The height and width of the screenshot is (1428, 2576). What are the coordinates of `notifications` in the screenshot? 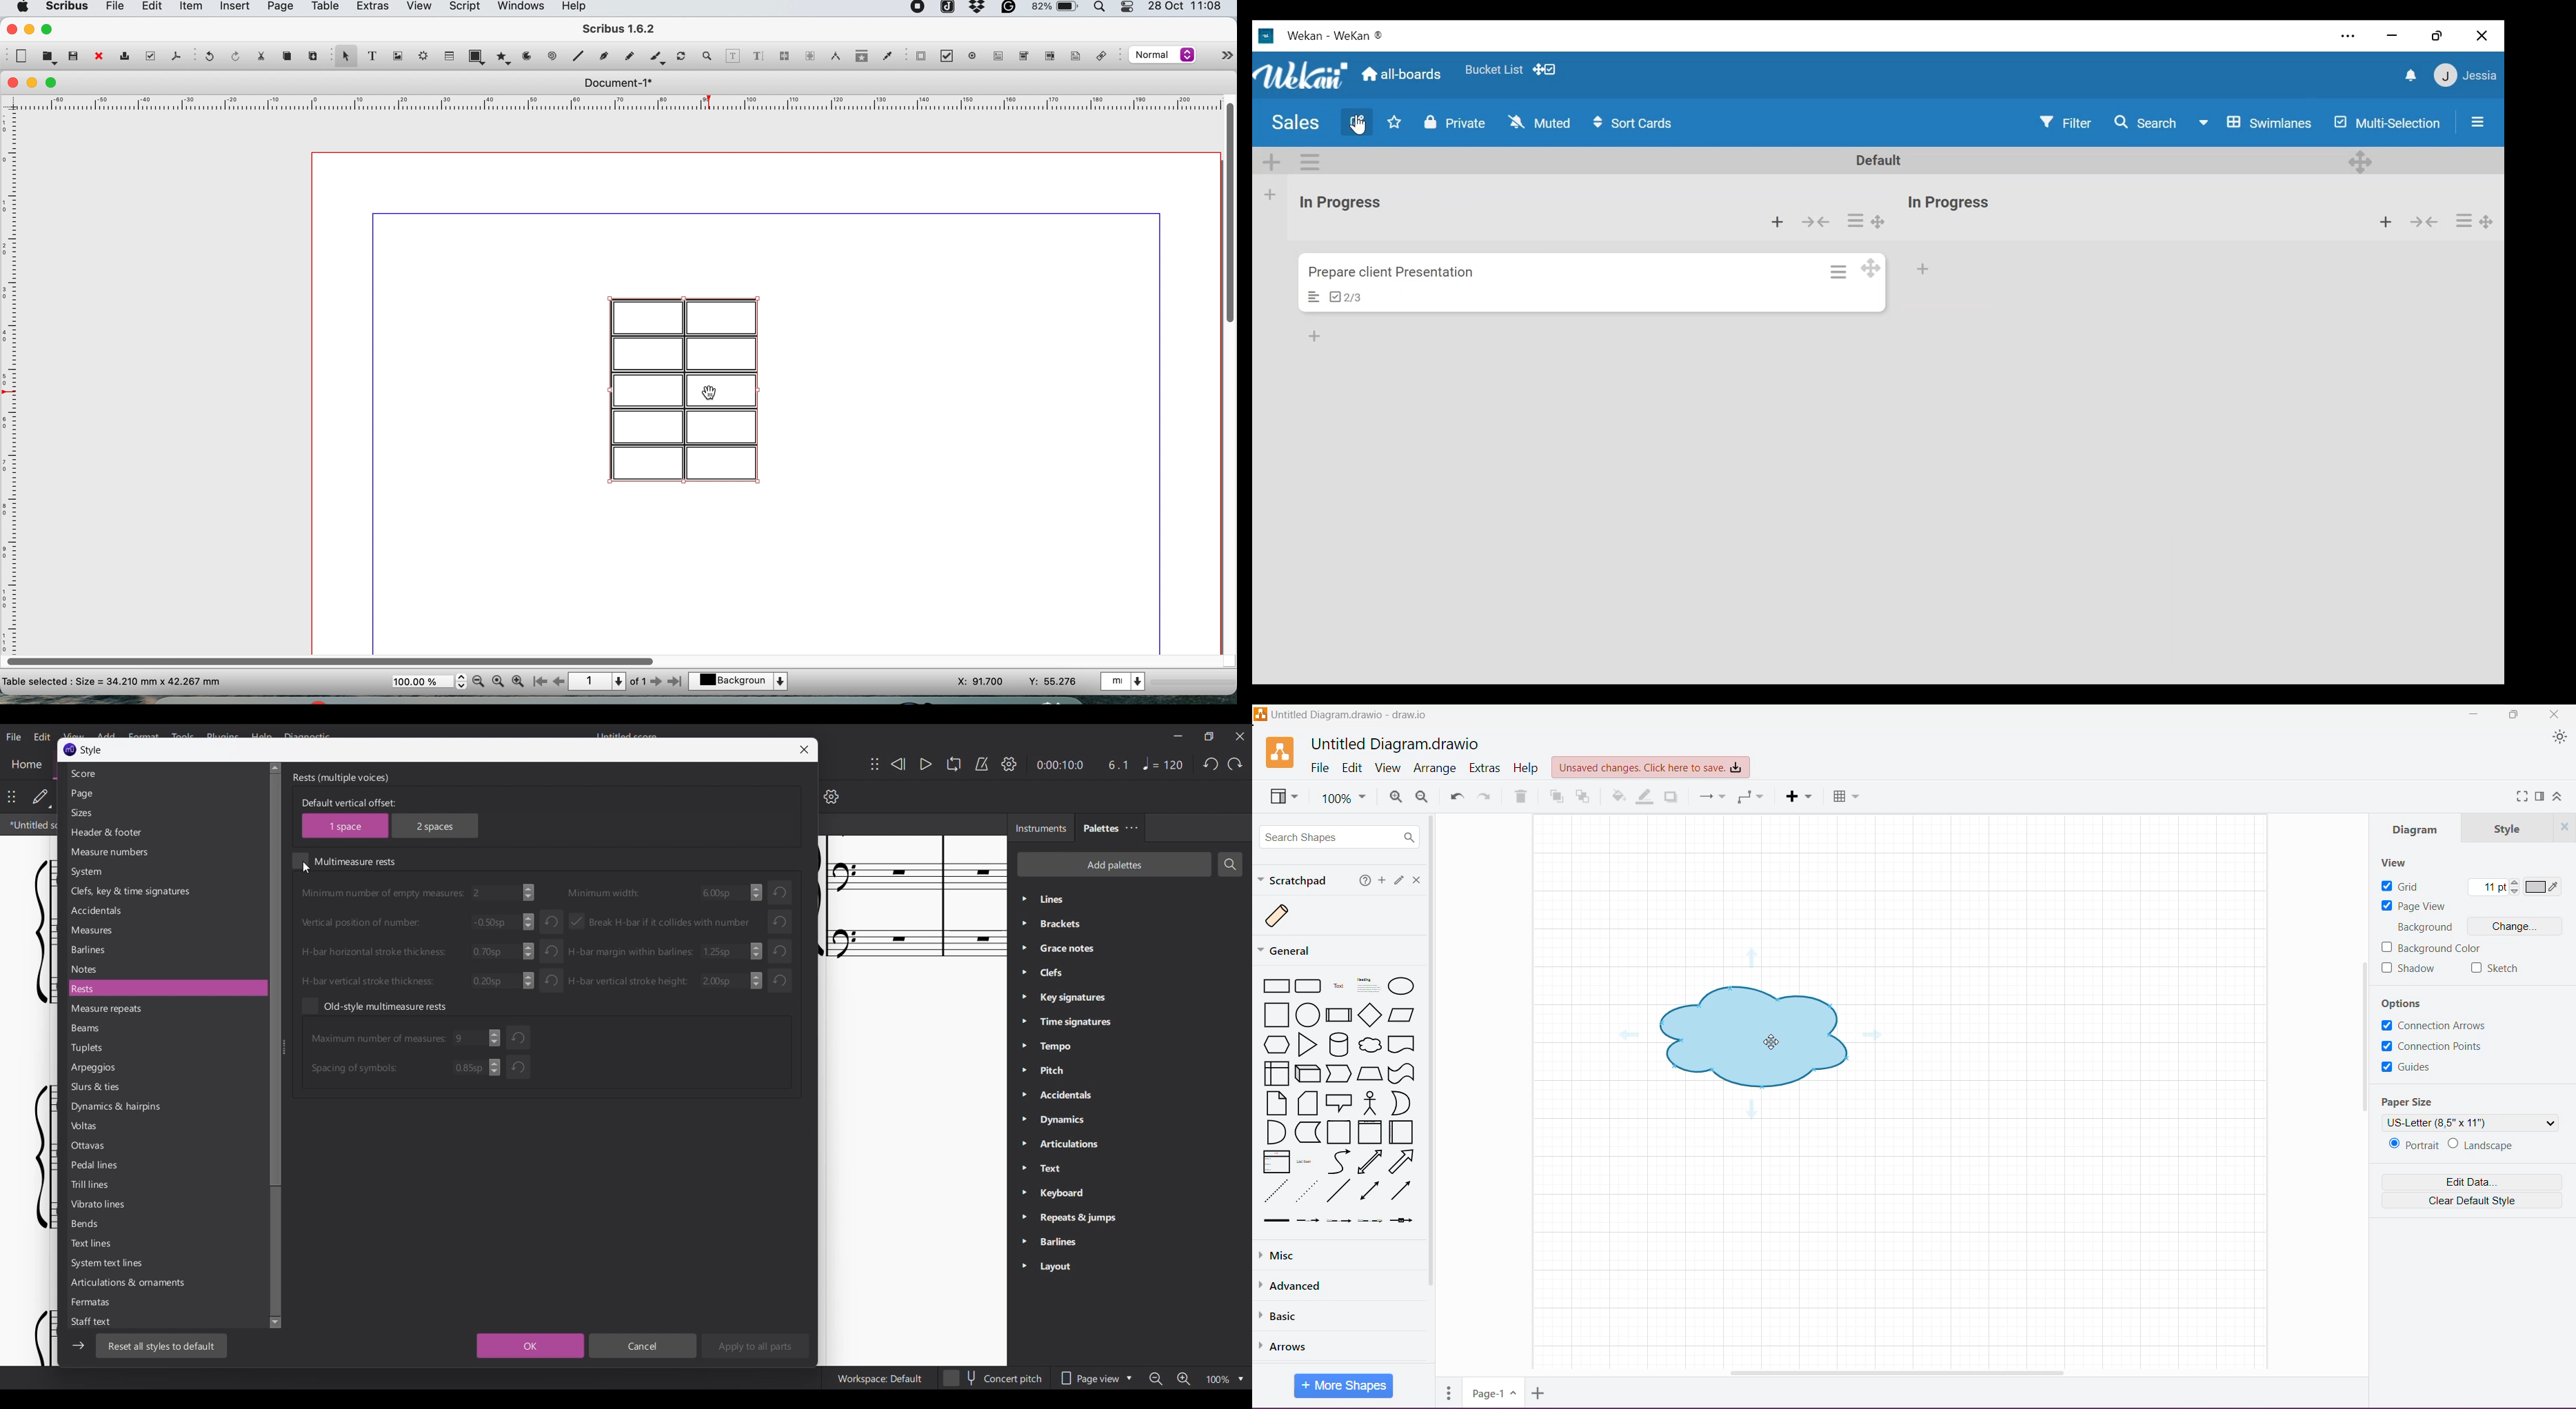 It's located at (2413, 76).